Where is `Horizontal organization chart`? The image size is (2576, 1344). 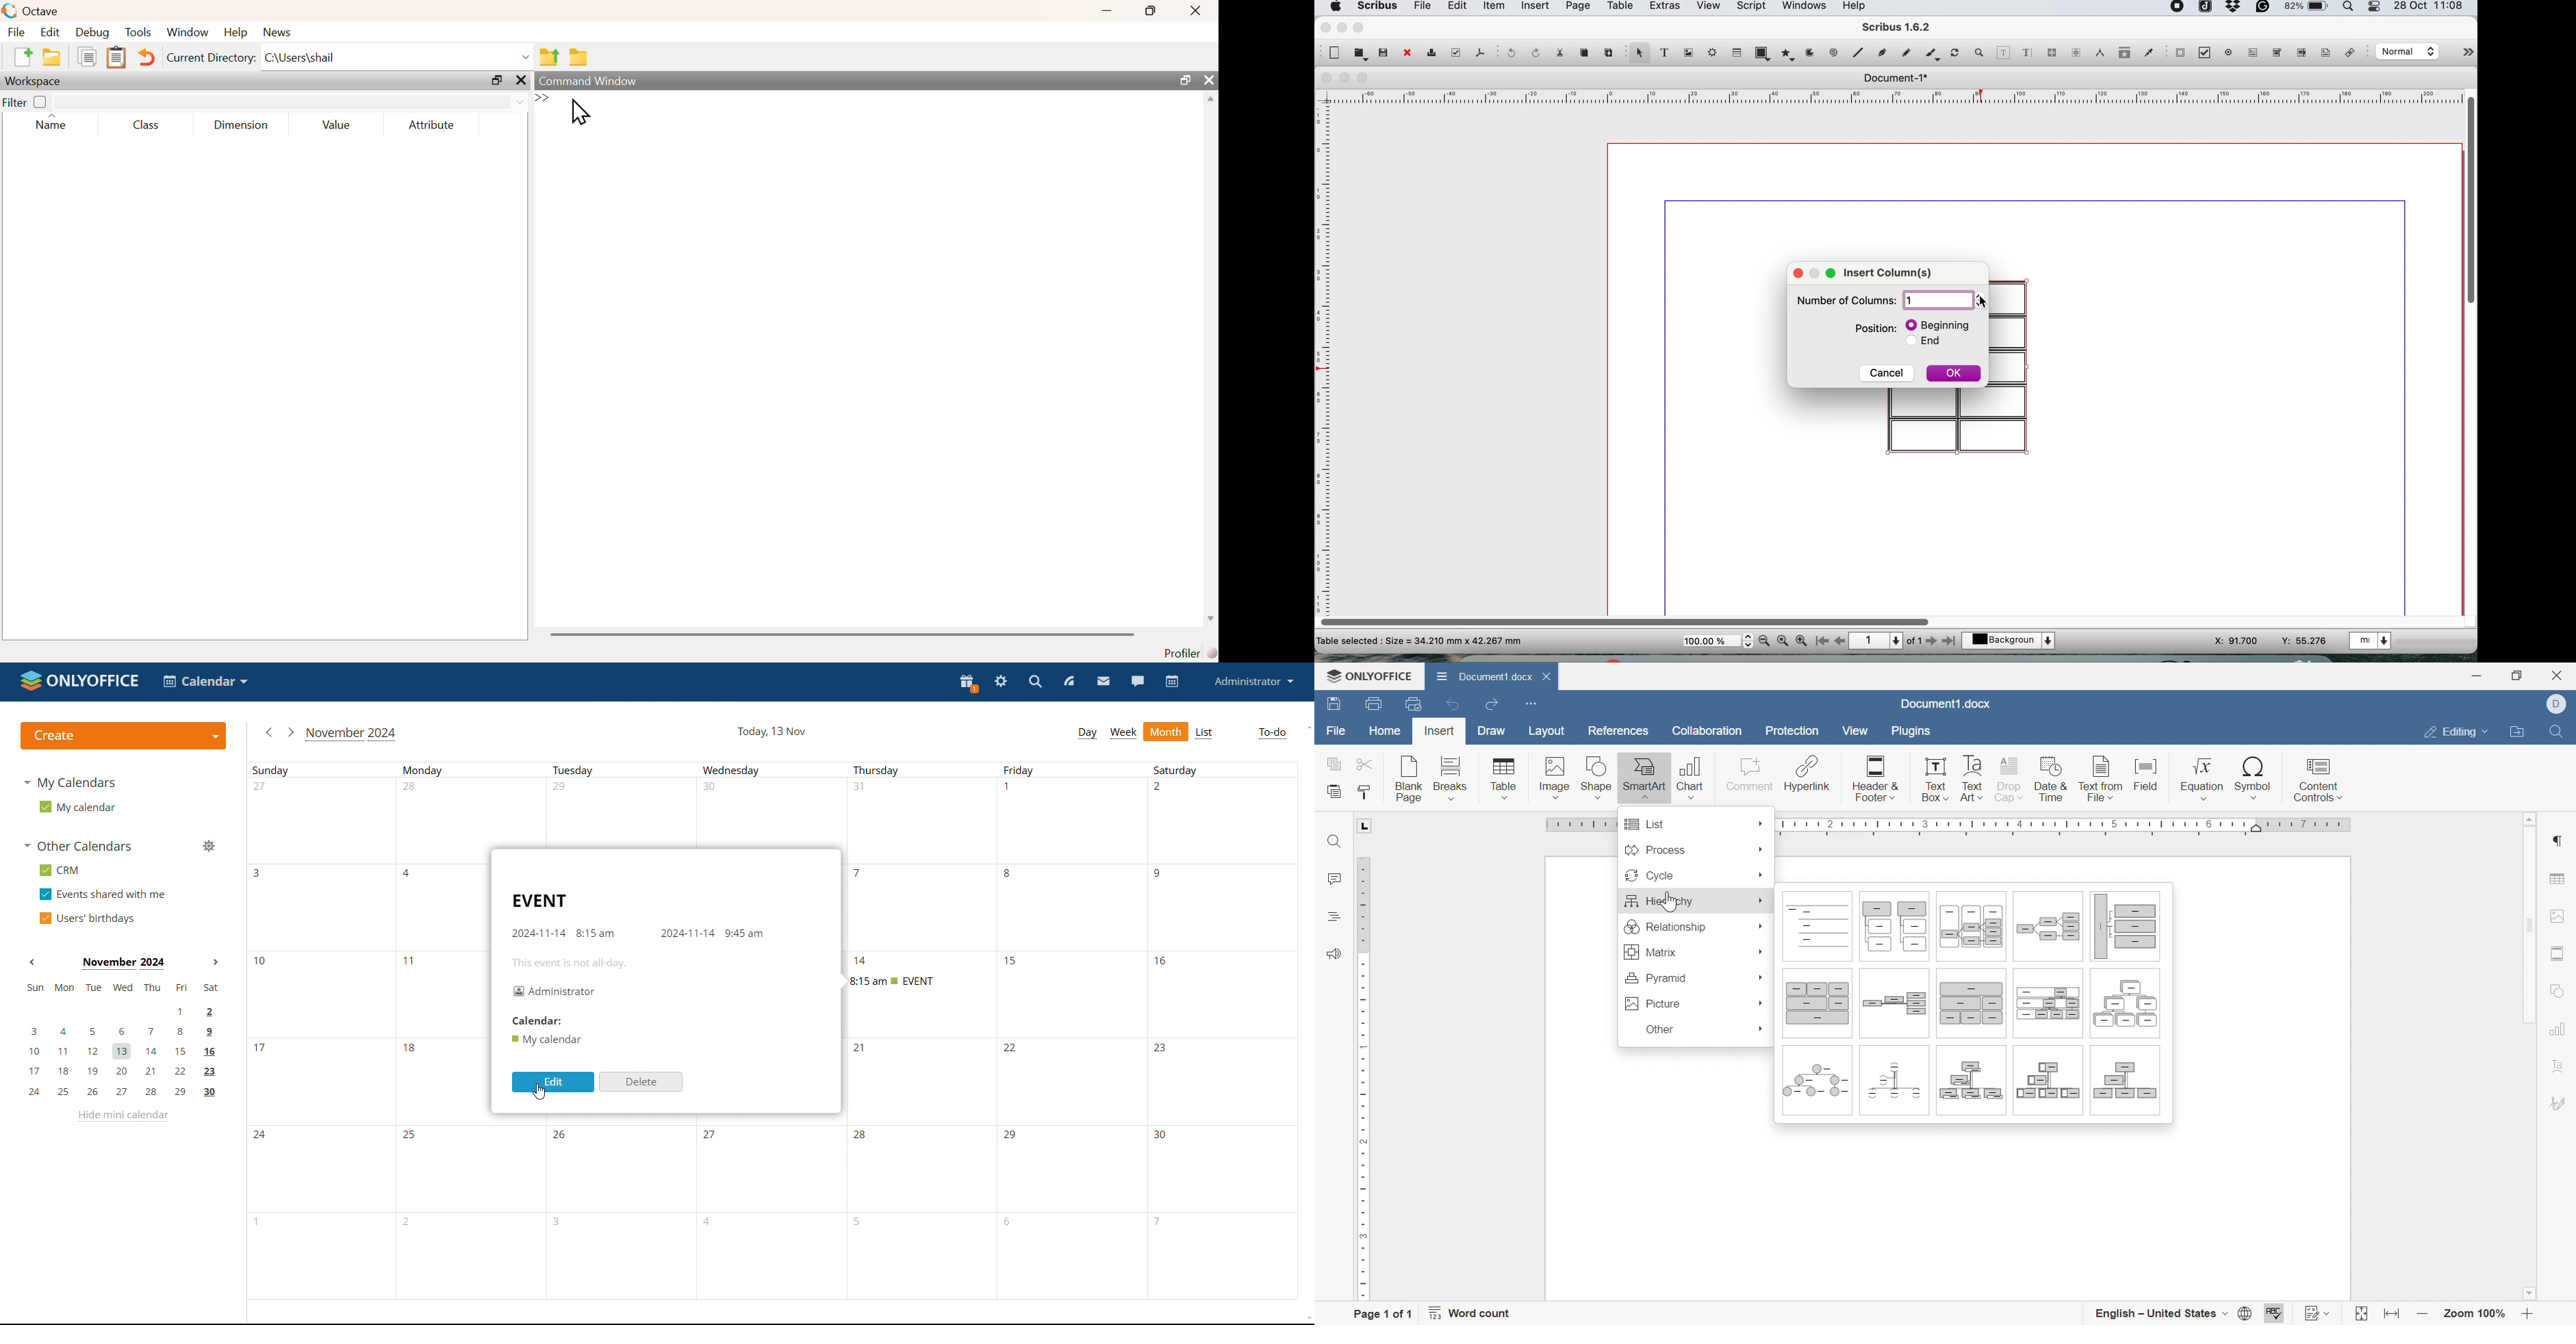 Horizontal organization chart is located at coordinates (1895, 1005).